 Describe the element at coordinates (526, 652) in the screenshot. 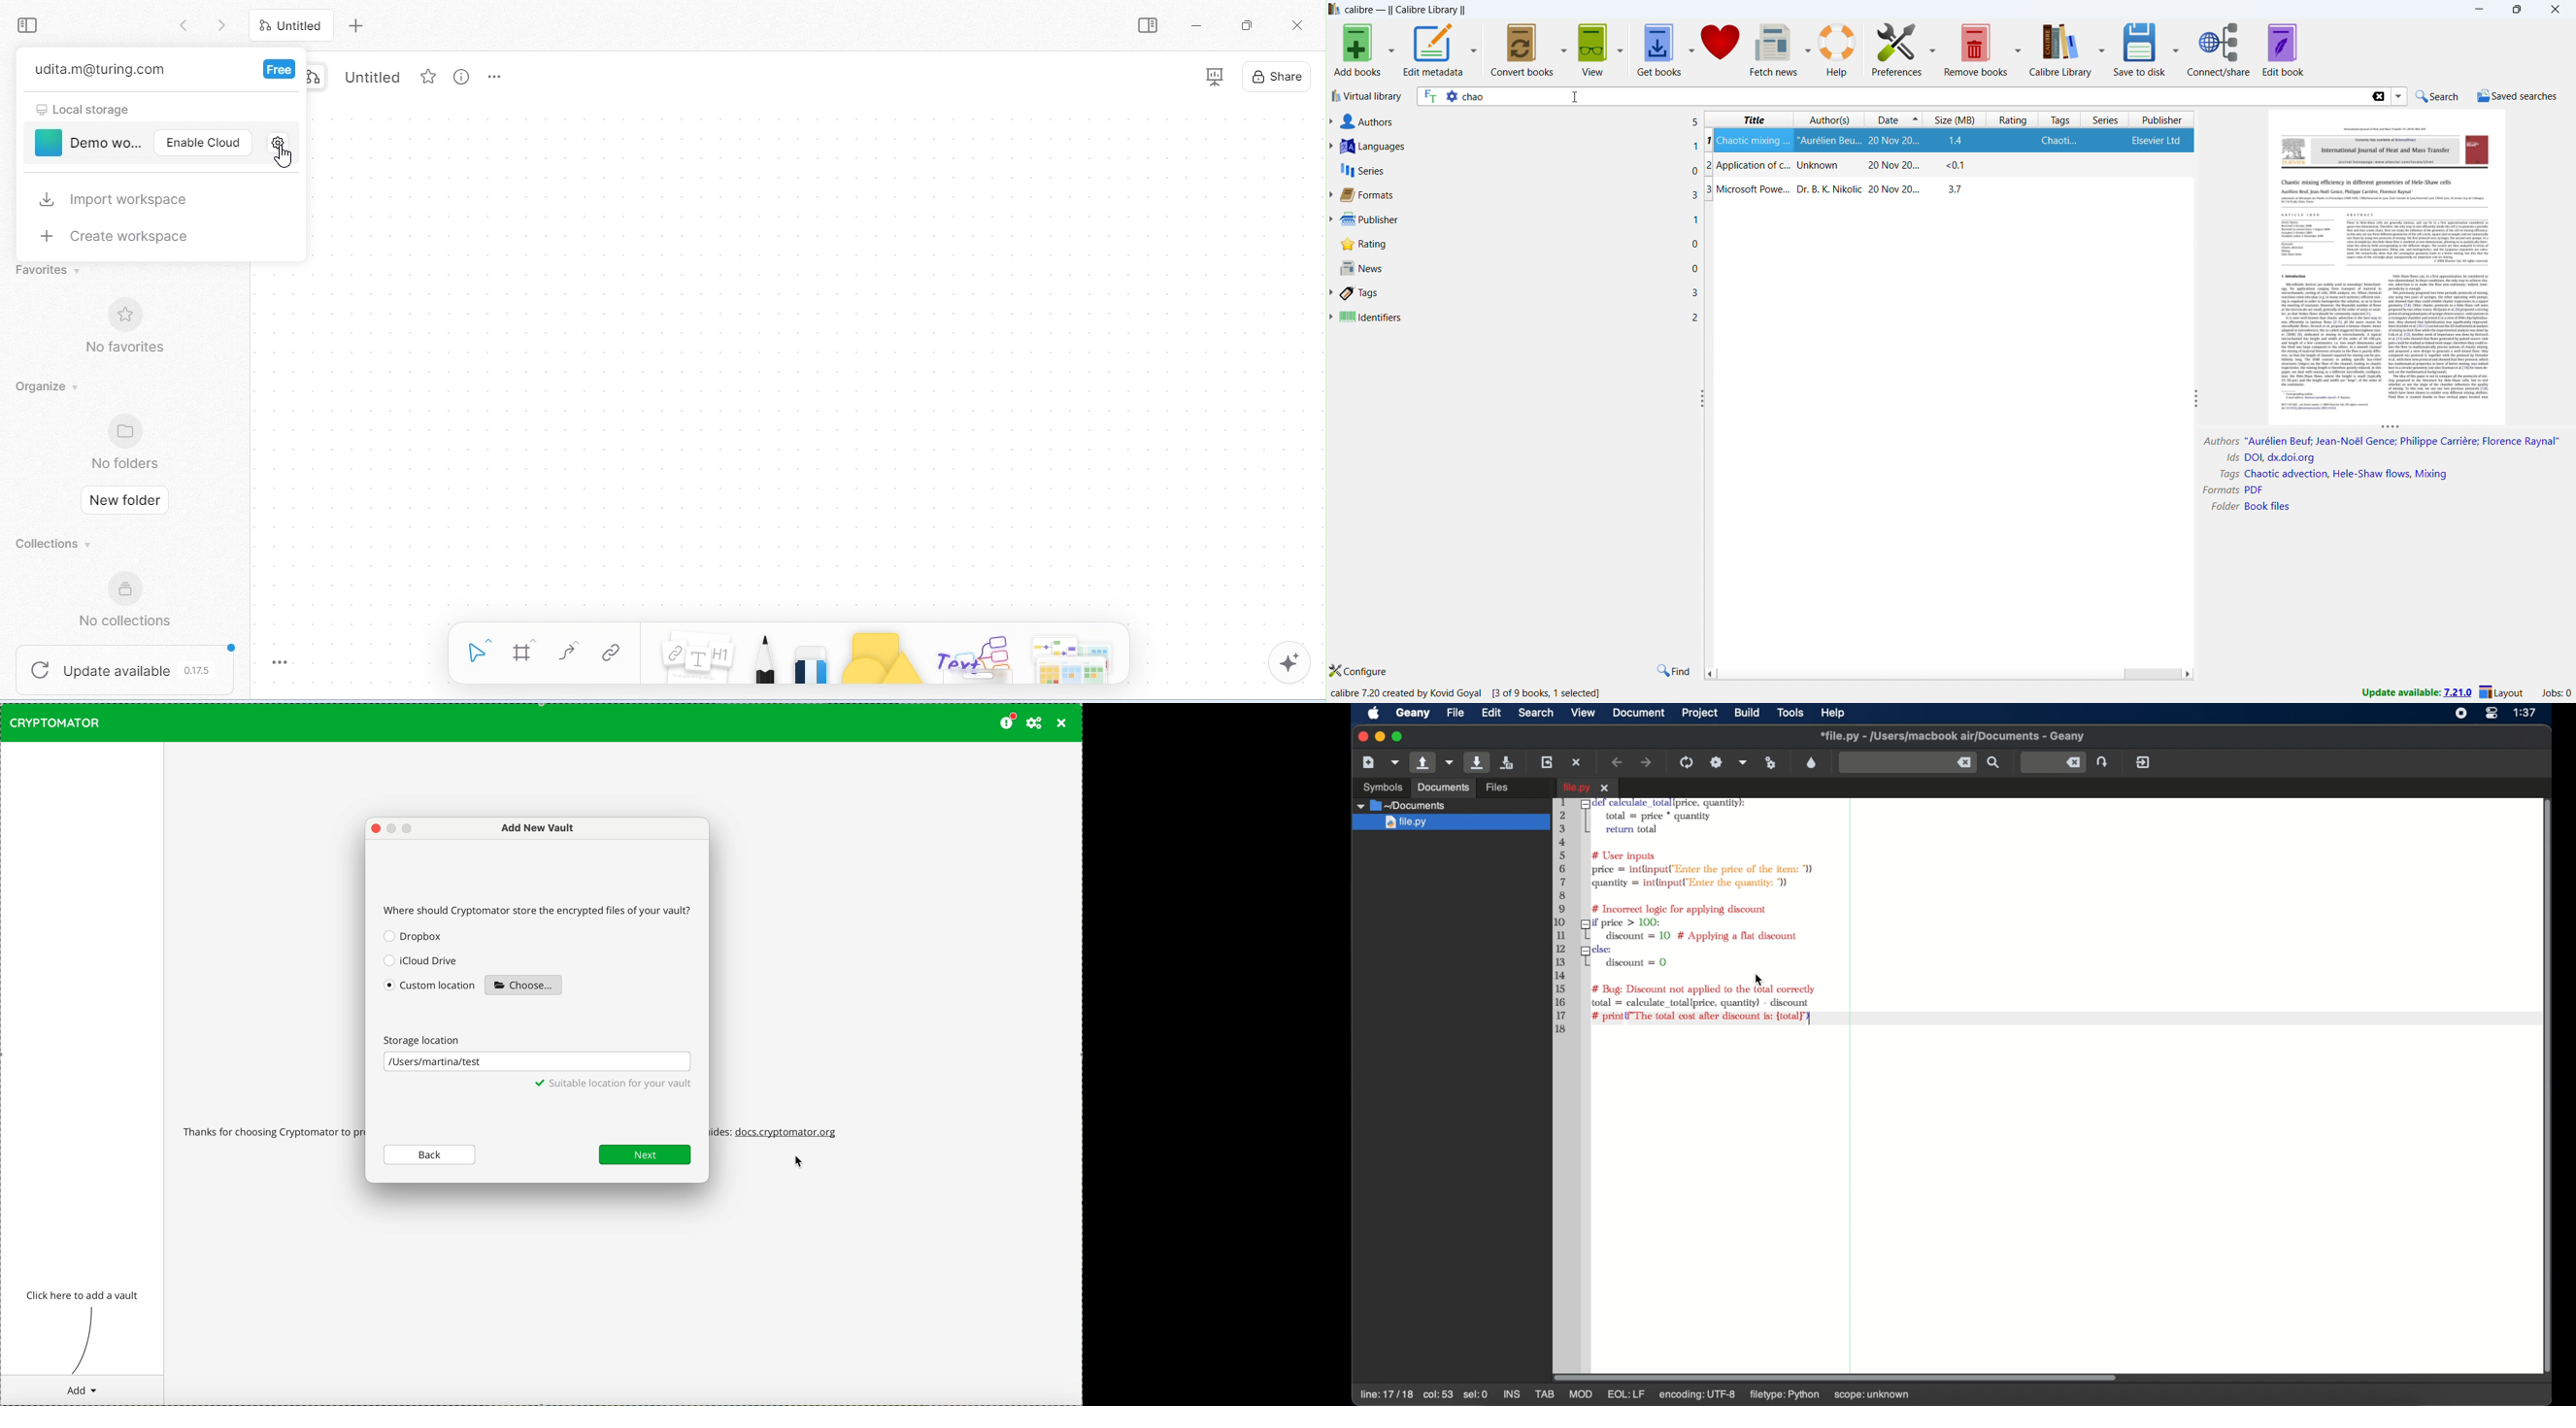

I see `frame` at that location.